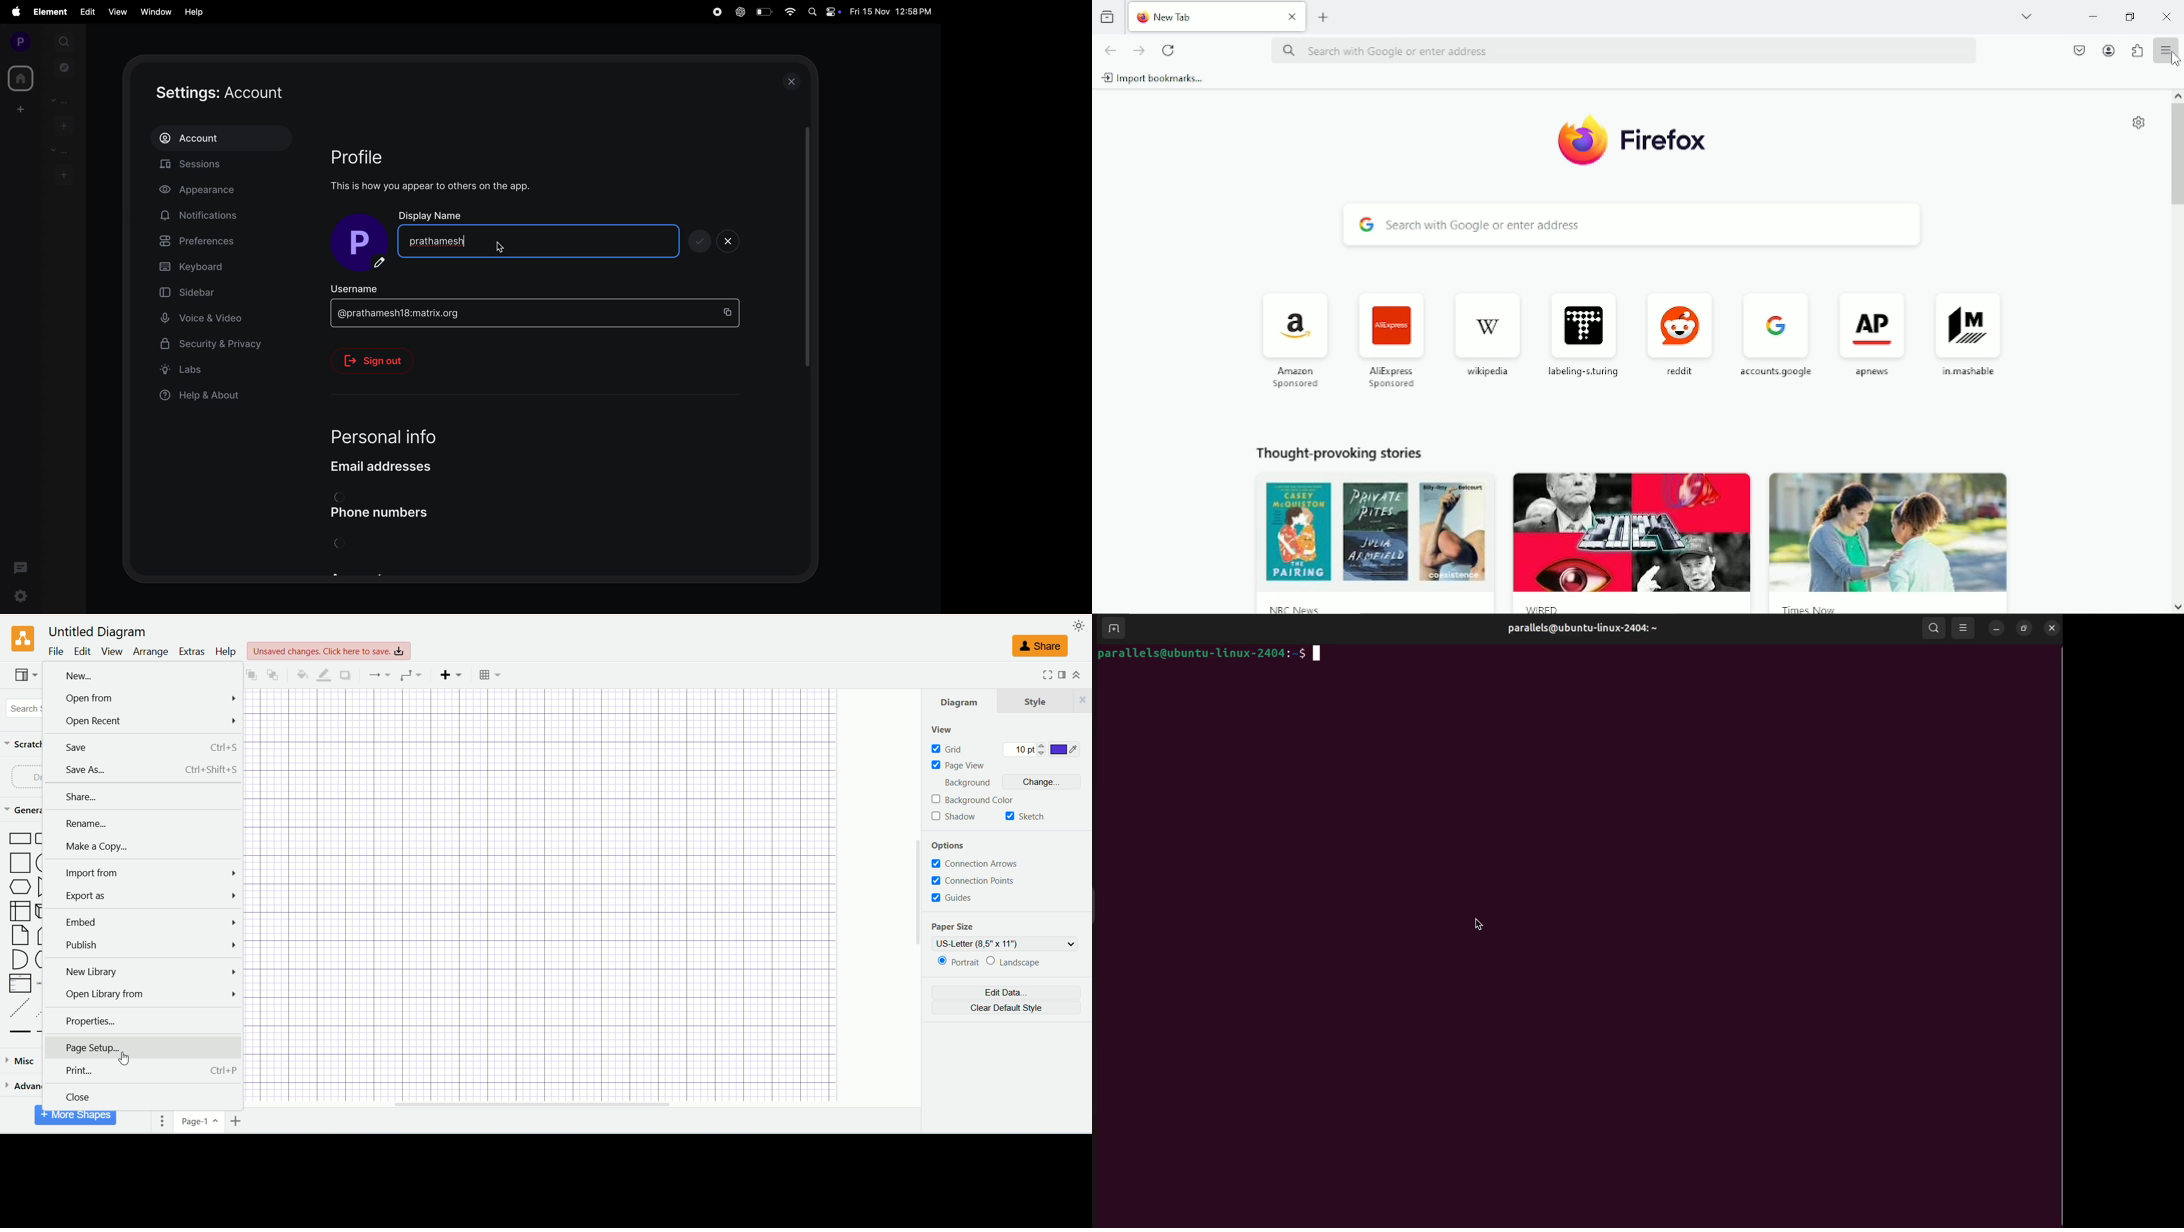  Describe the element at coordinates (1349, 451) in the screenshot. I see `Thought provoking stories` at that location.